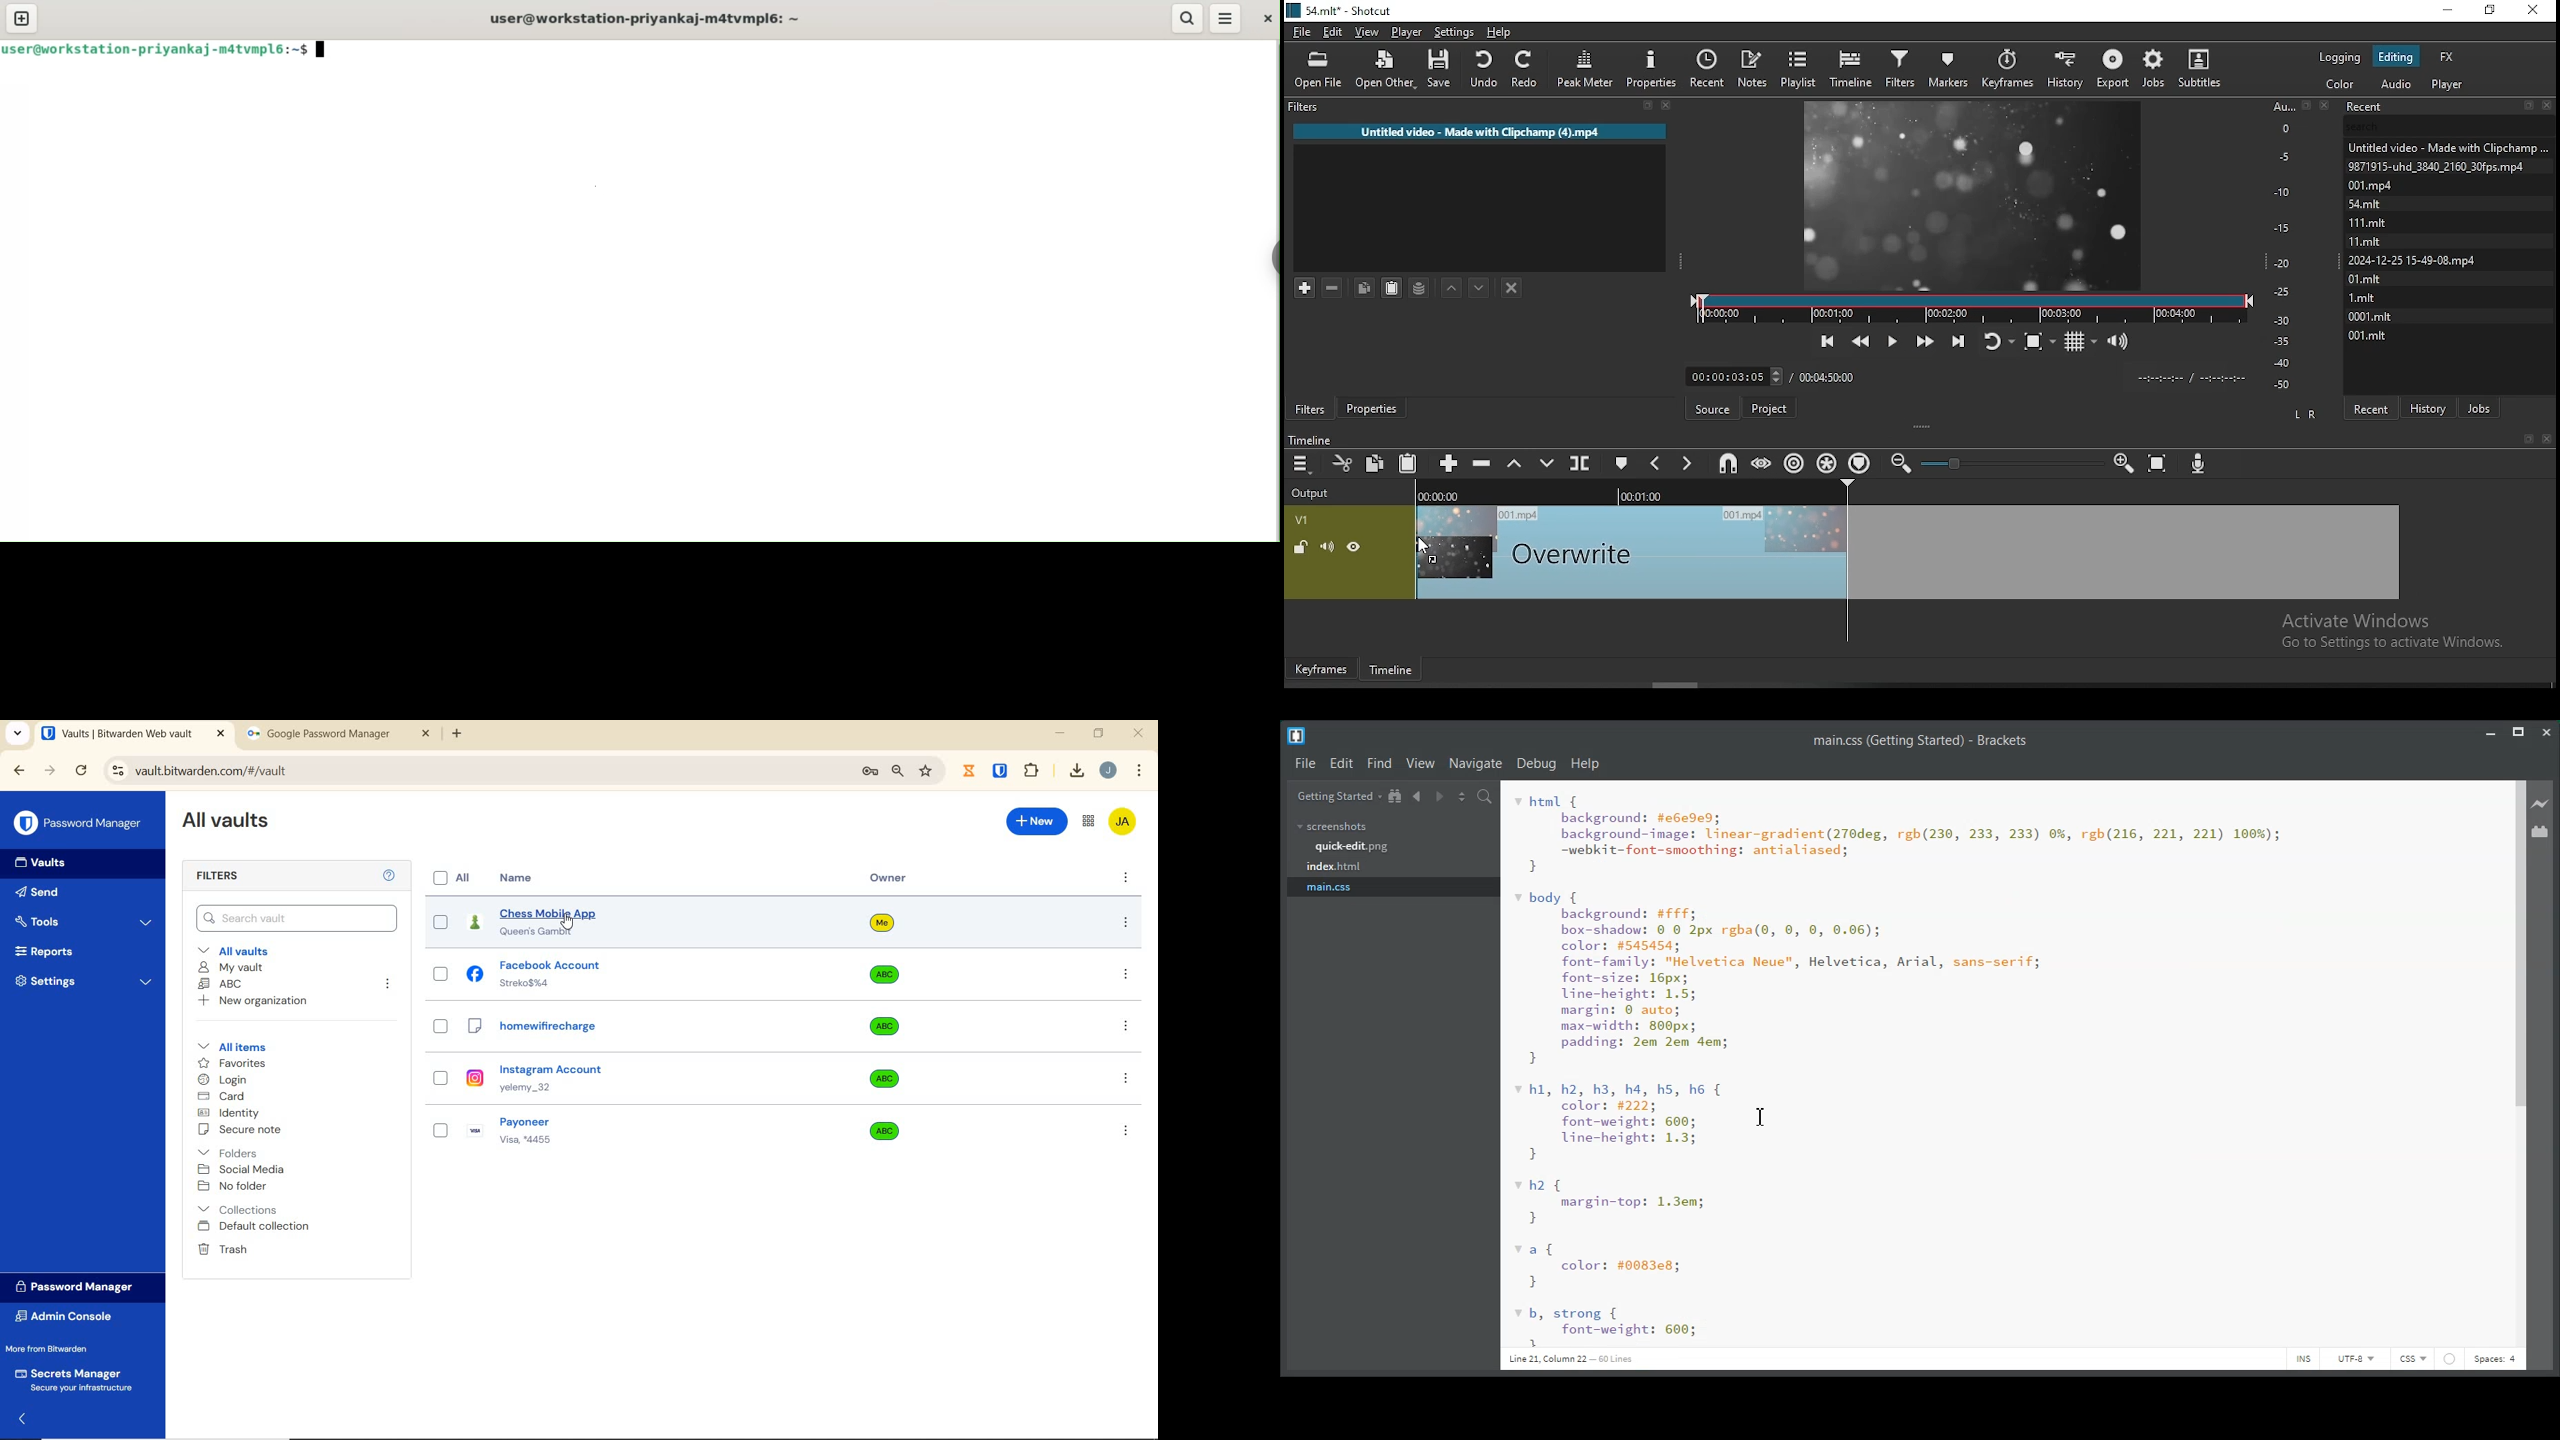 The width and height of the screenshot is (2576, 1456). I want to click on scale, so click(2285, 247).